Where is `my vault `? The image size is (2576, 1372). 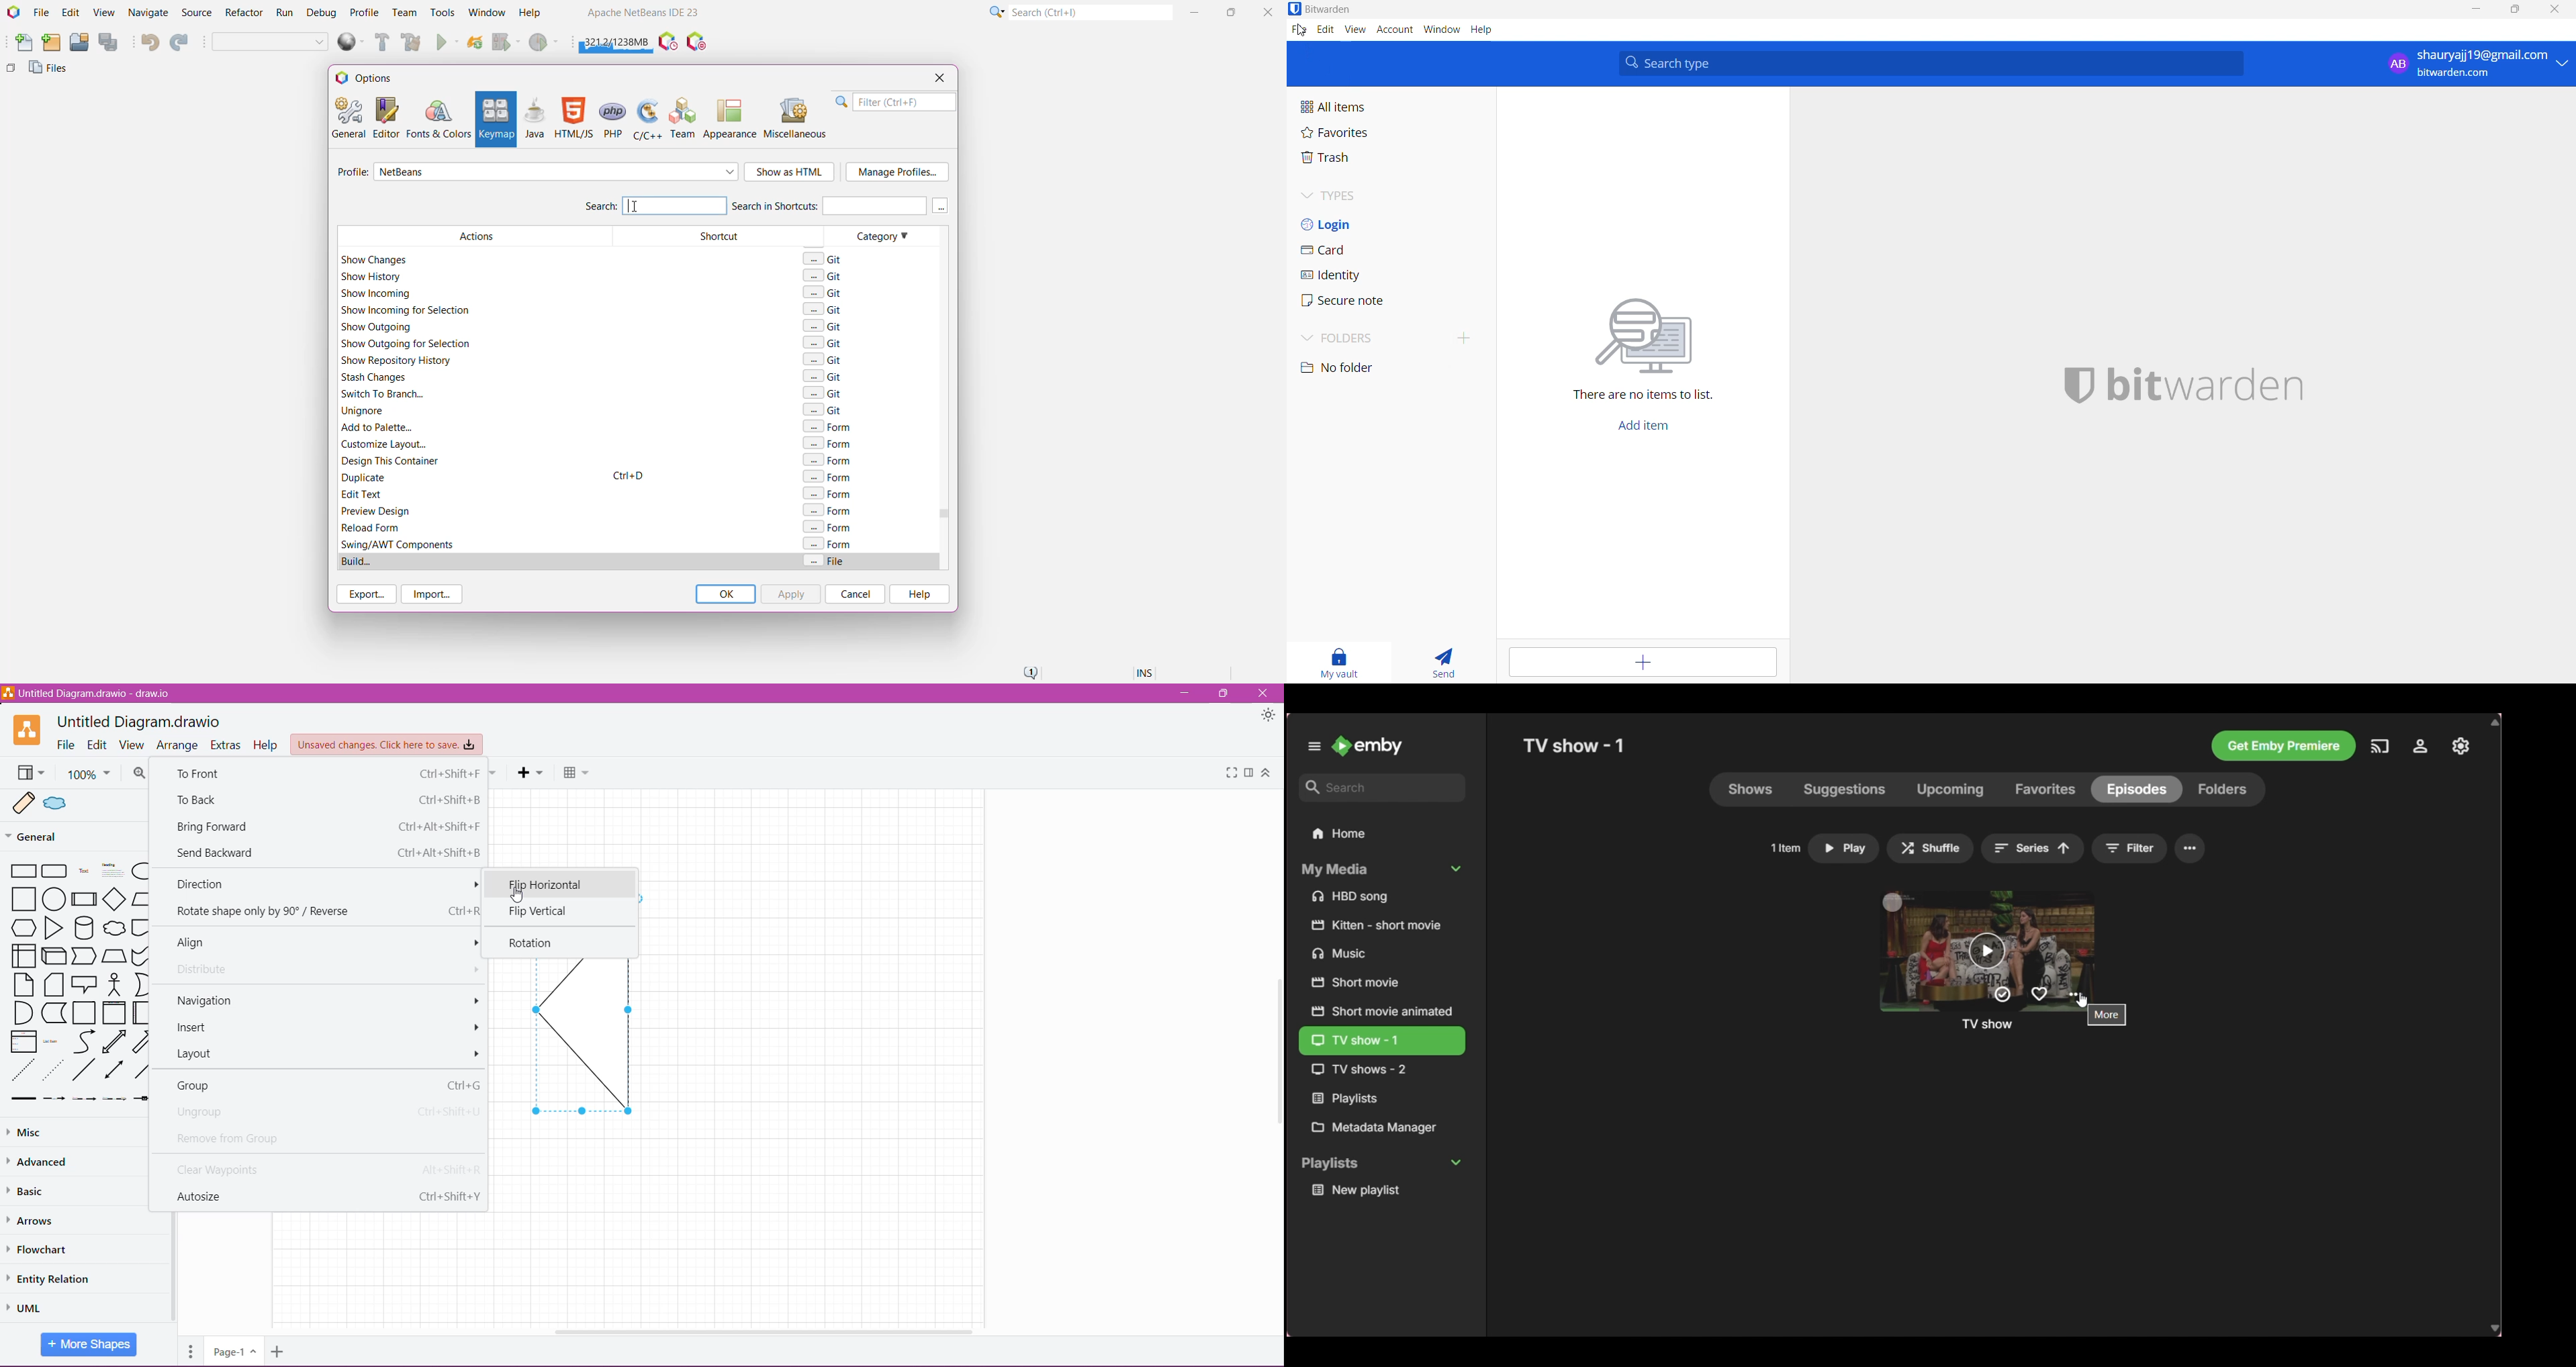
my vault  is located at coordinates (1340, 664).